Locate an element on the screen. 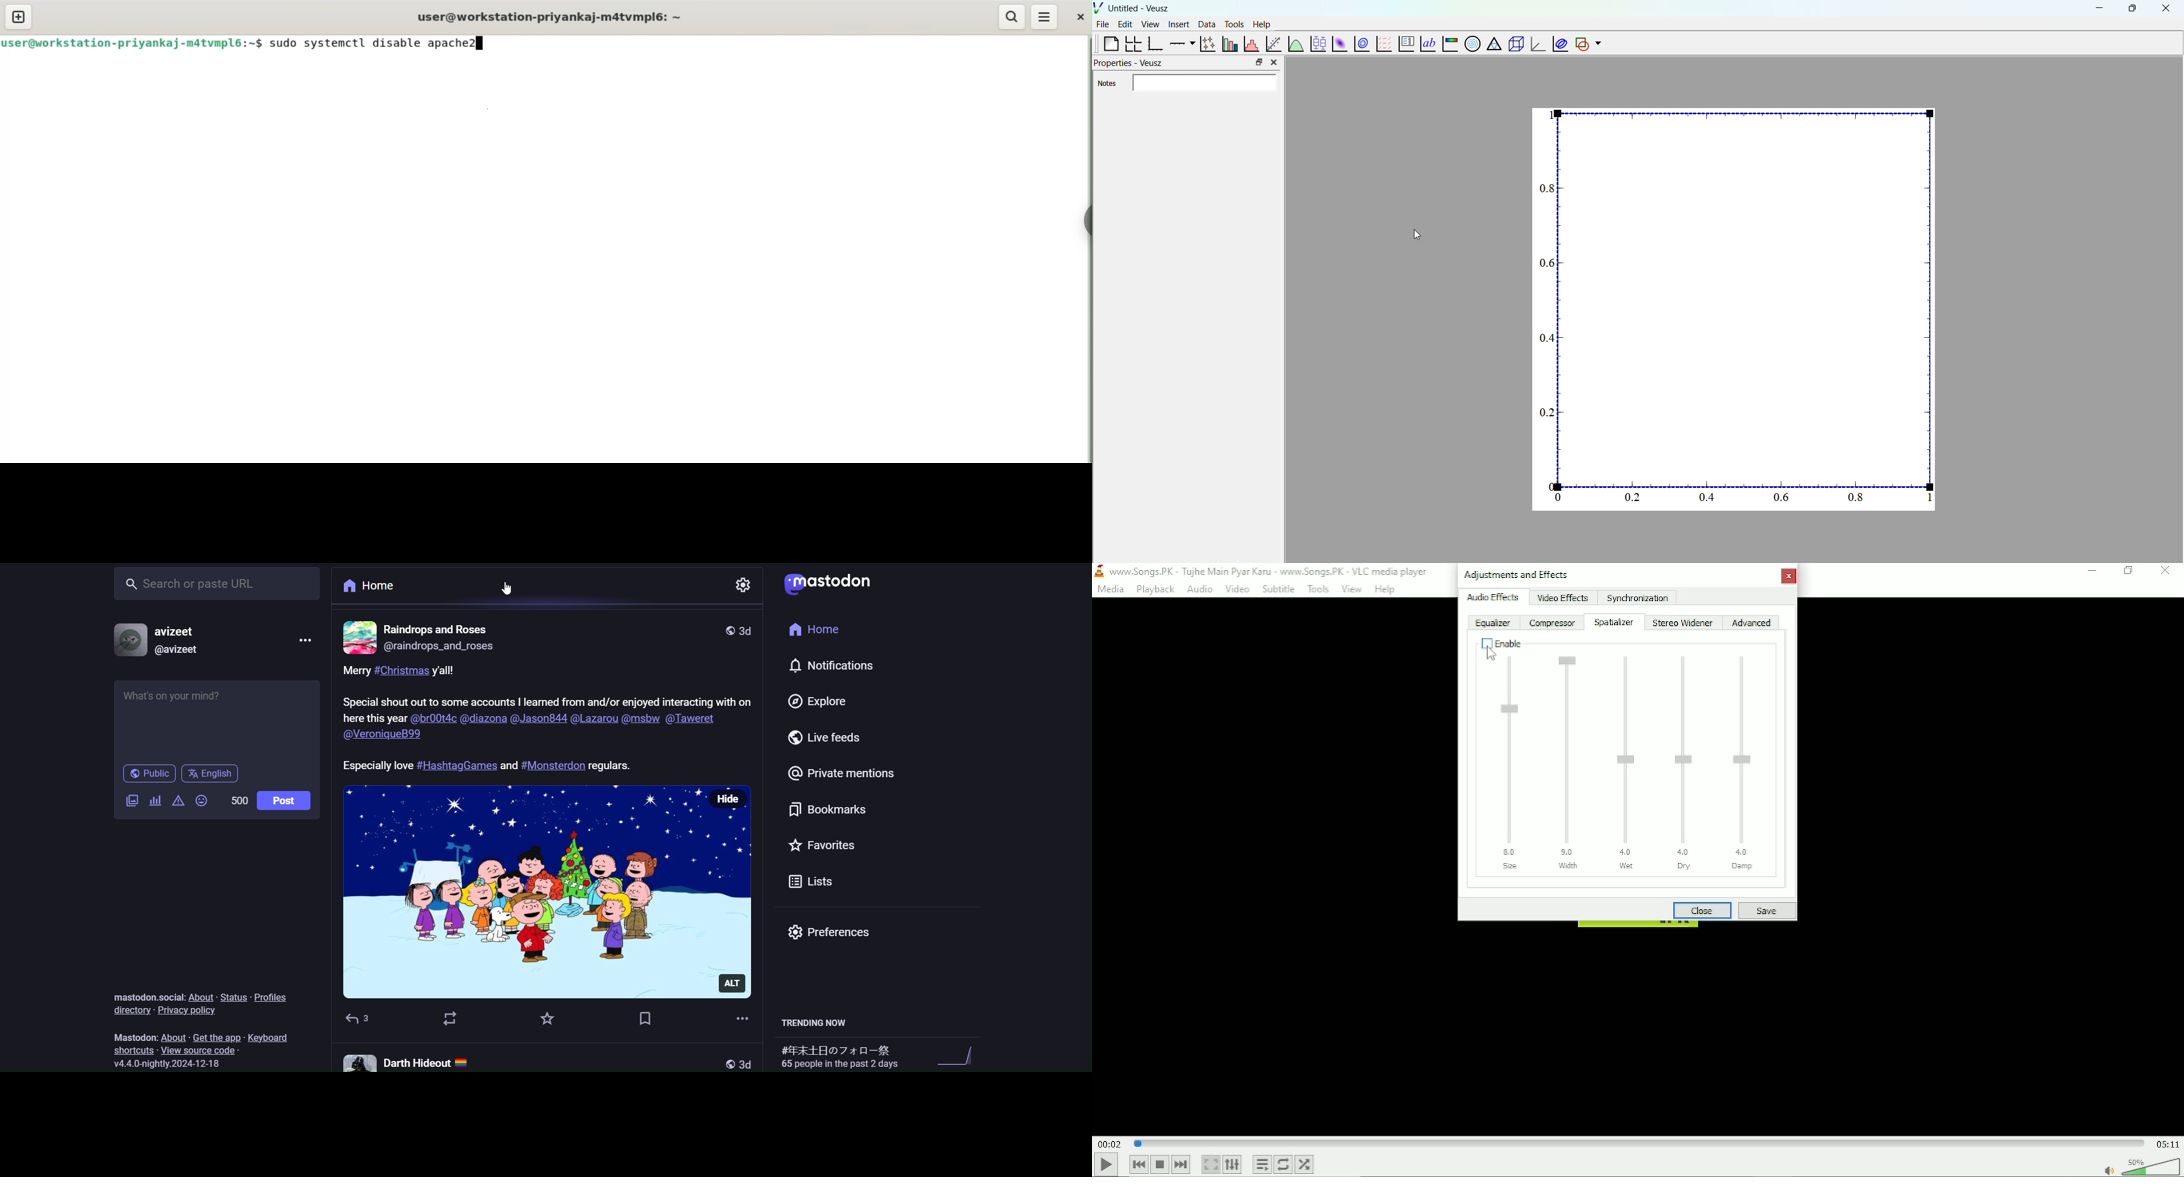 This screenshot has height=1204, width=2184. live feed is located at coordinates (826, 739).